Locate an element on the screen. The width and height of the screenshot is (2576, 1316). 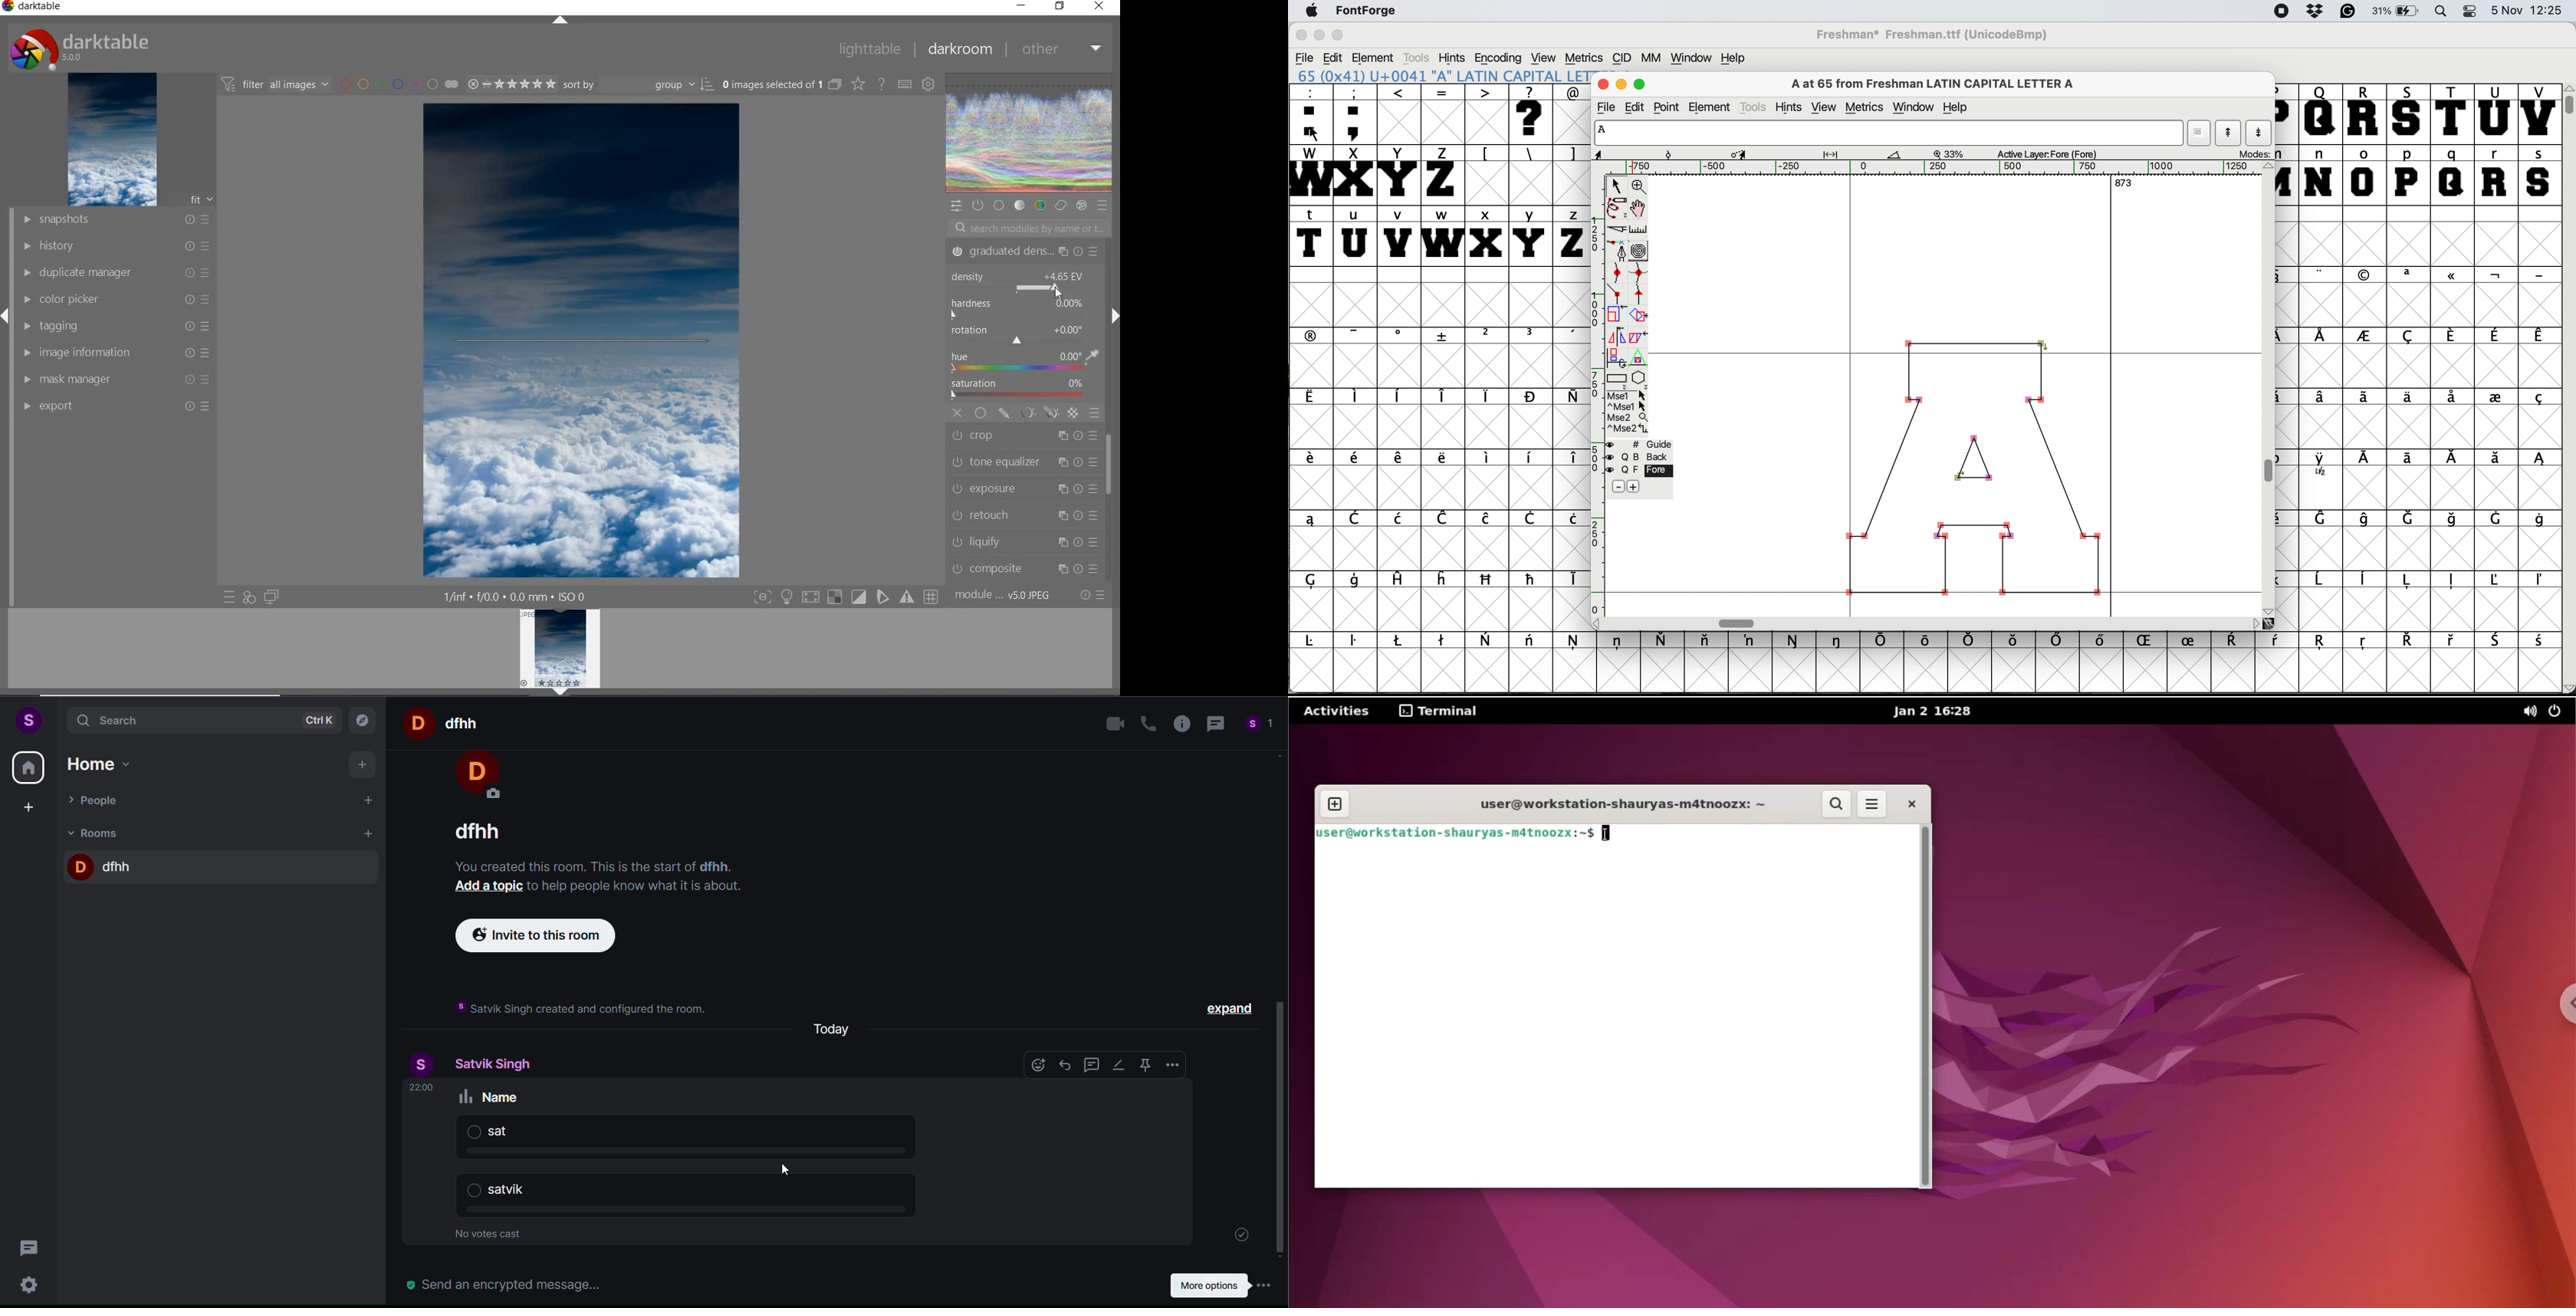
remove is located at coordinates (1614, 487).